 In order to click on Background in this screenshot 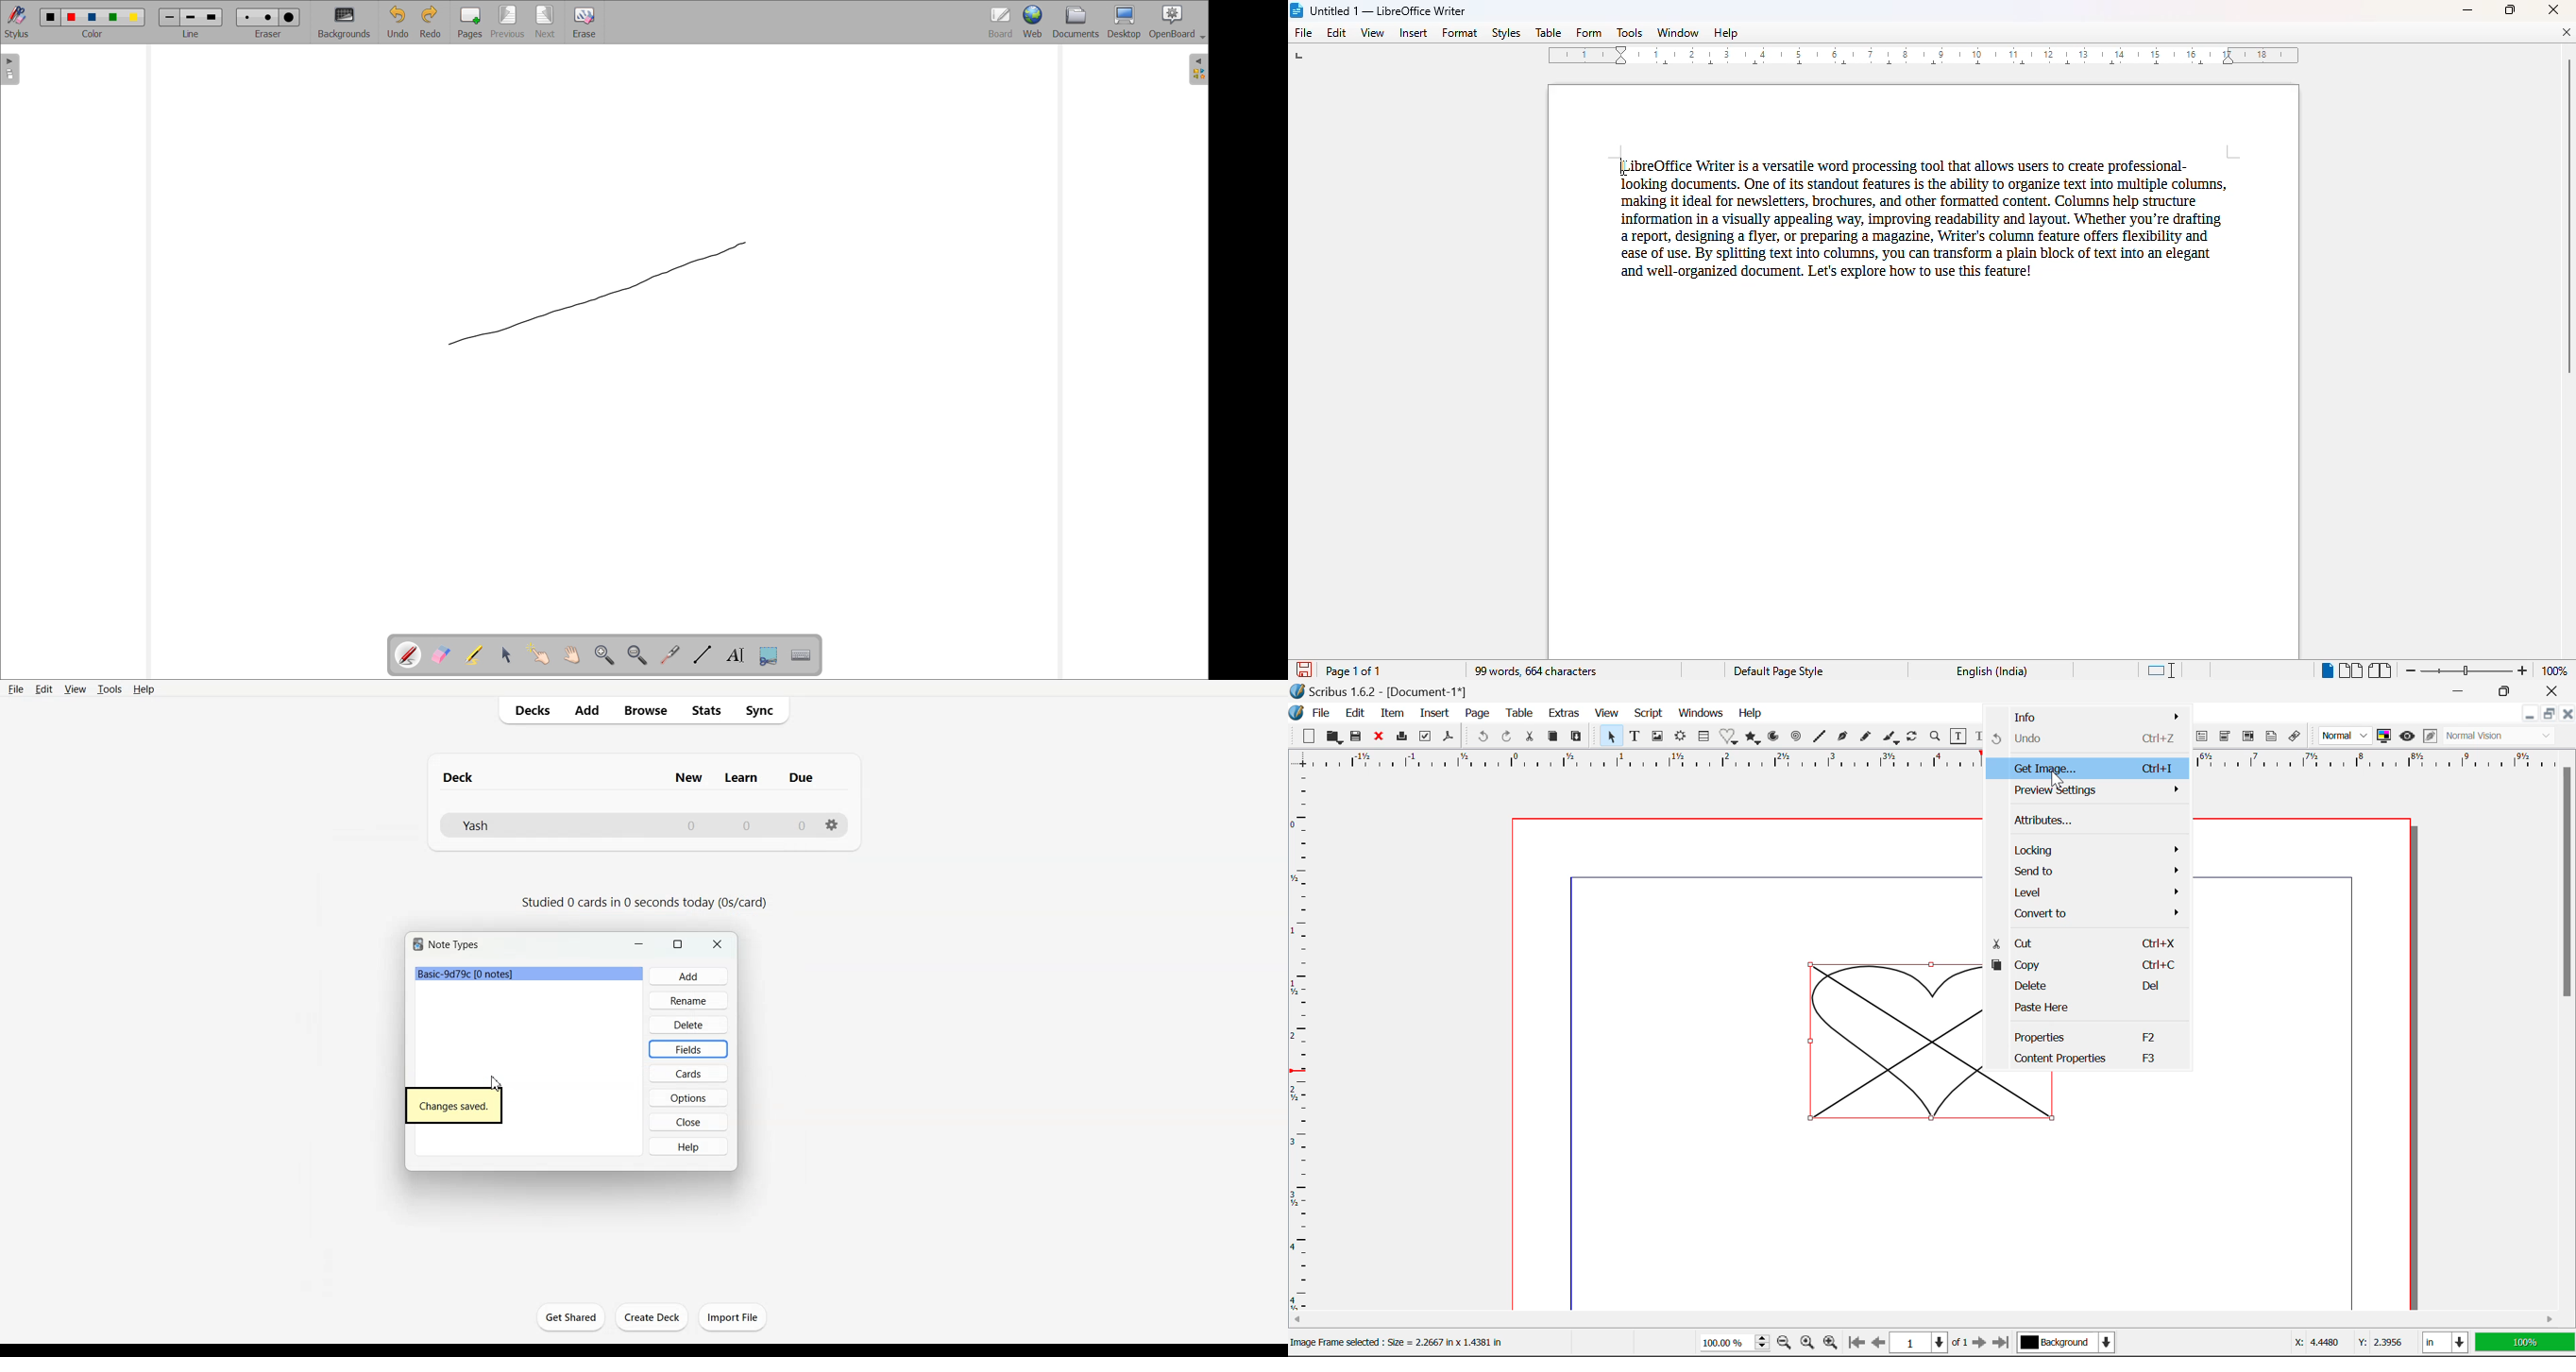, I will do `click(2068, 1344)`.